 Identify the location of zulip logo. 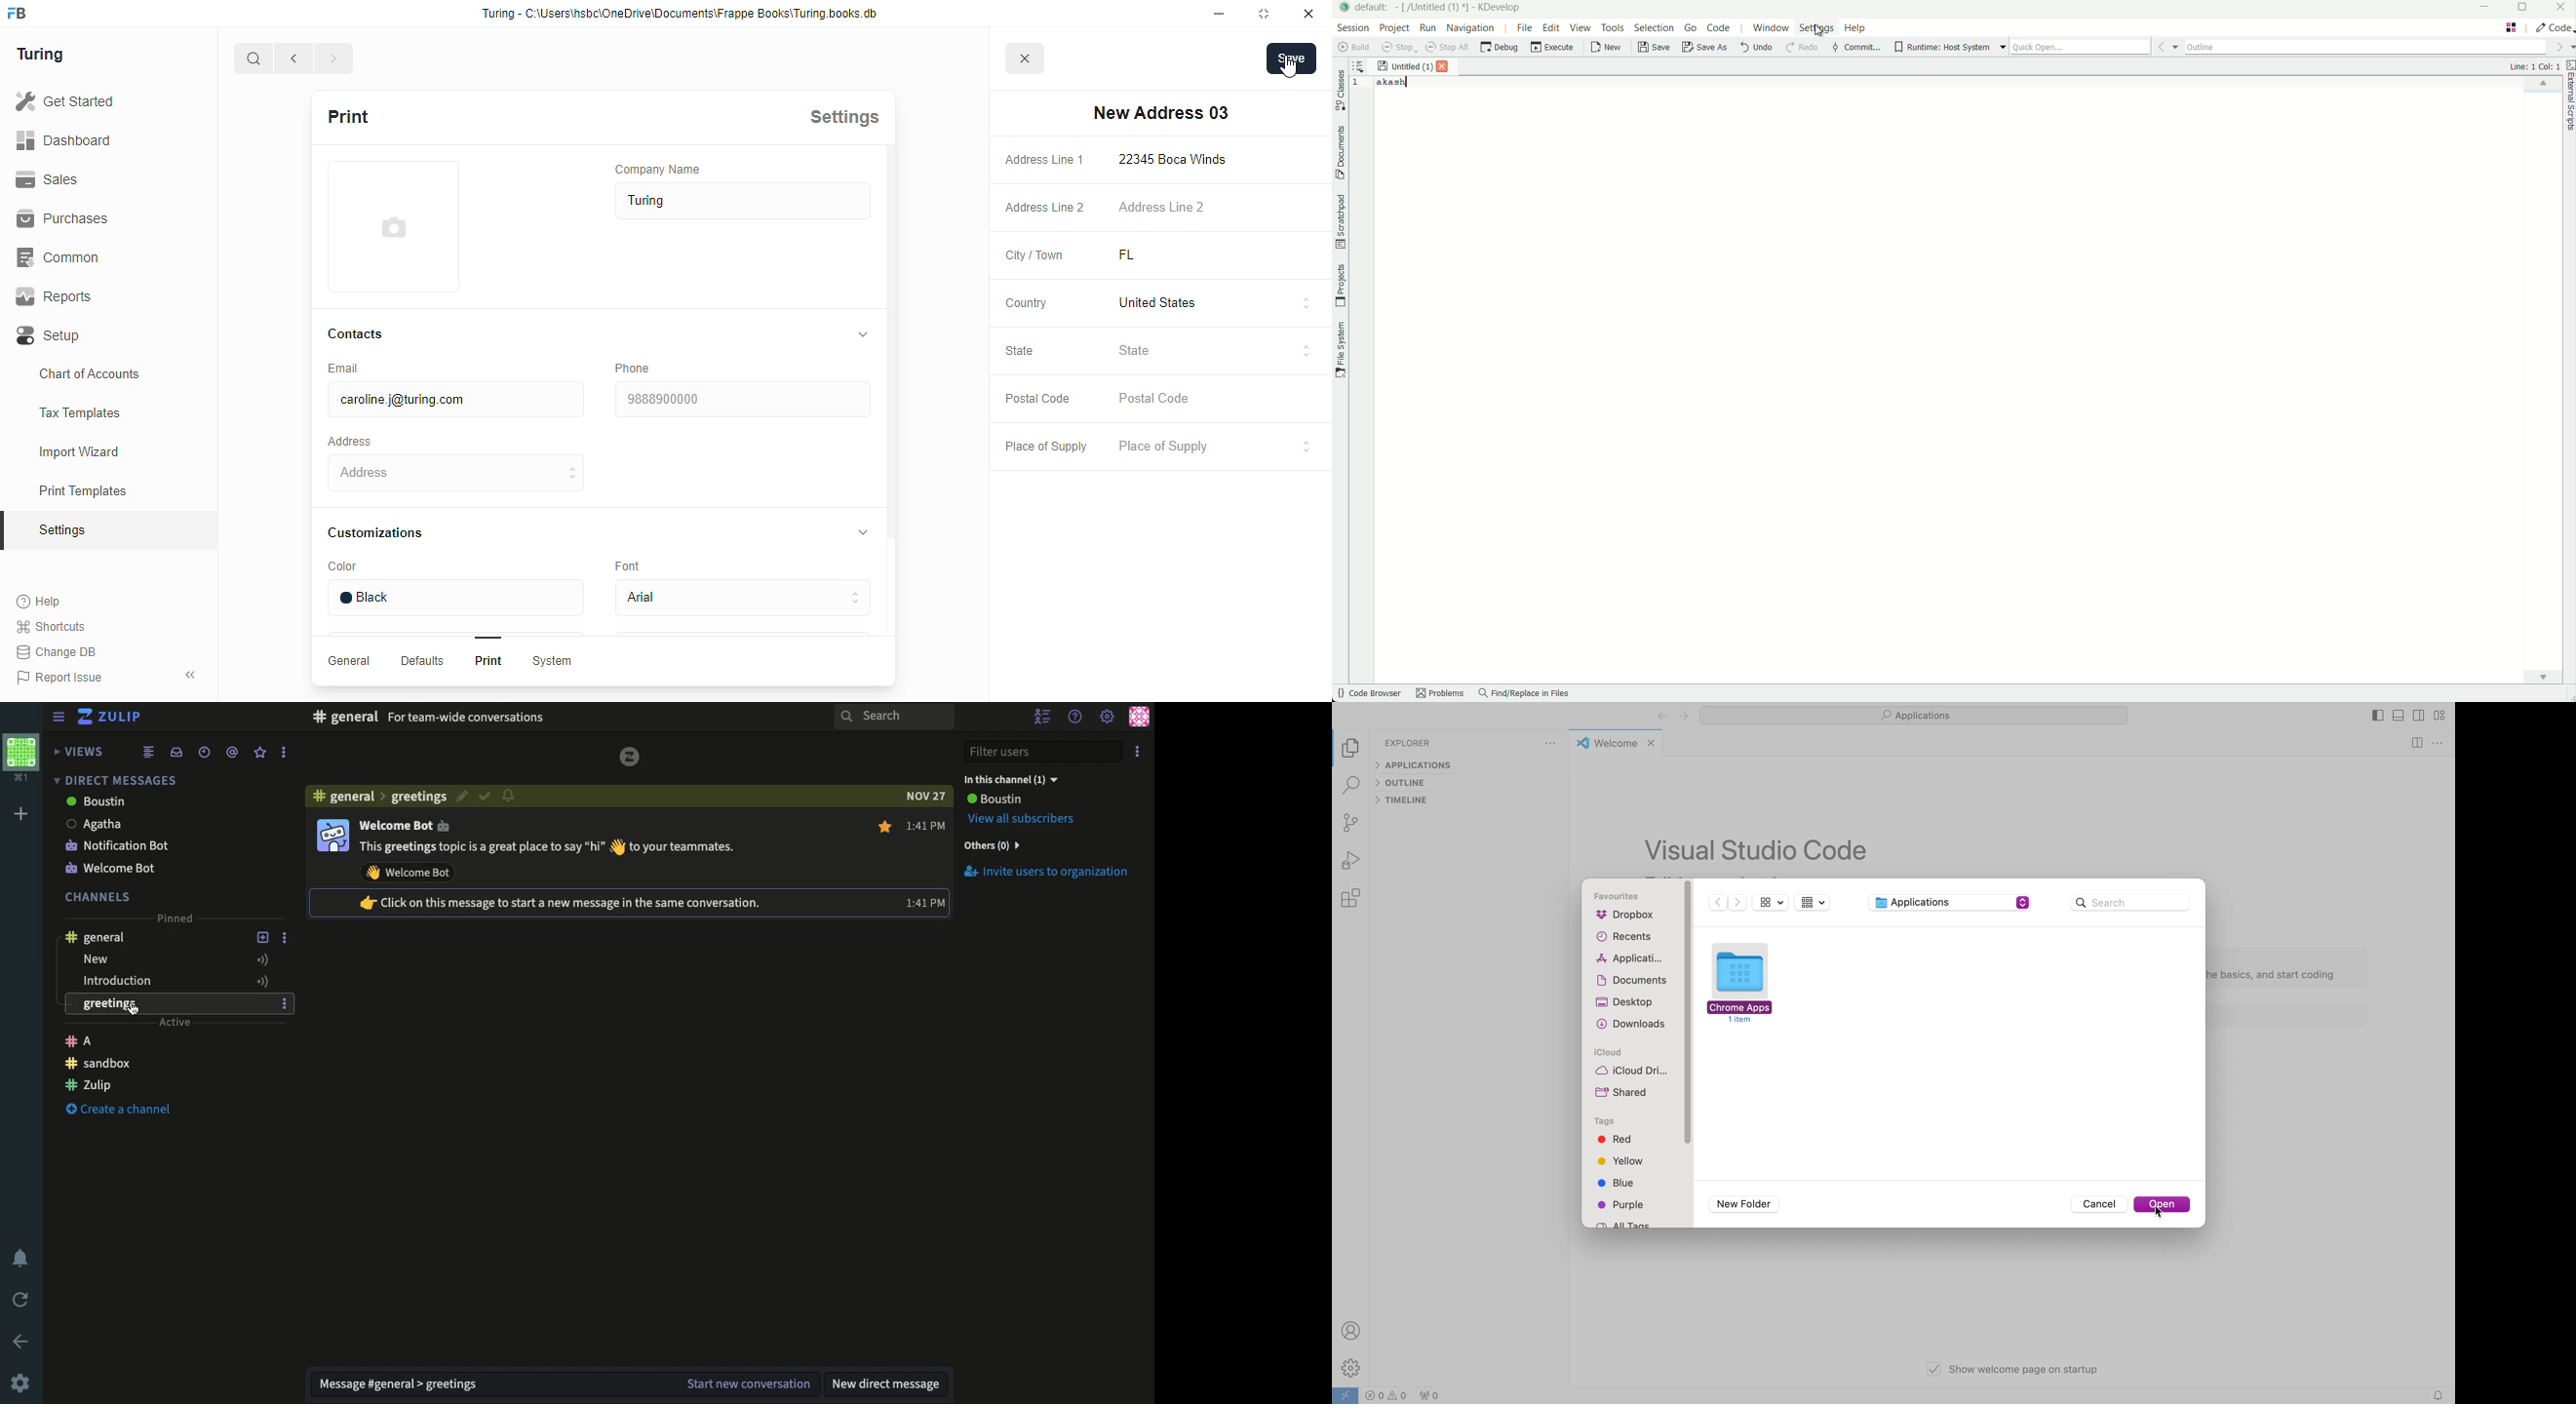
(631, 757).